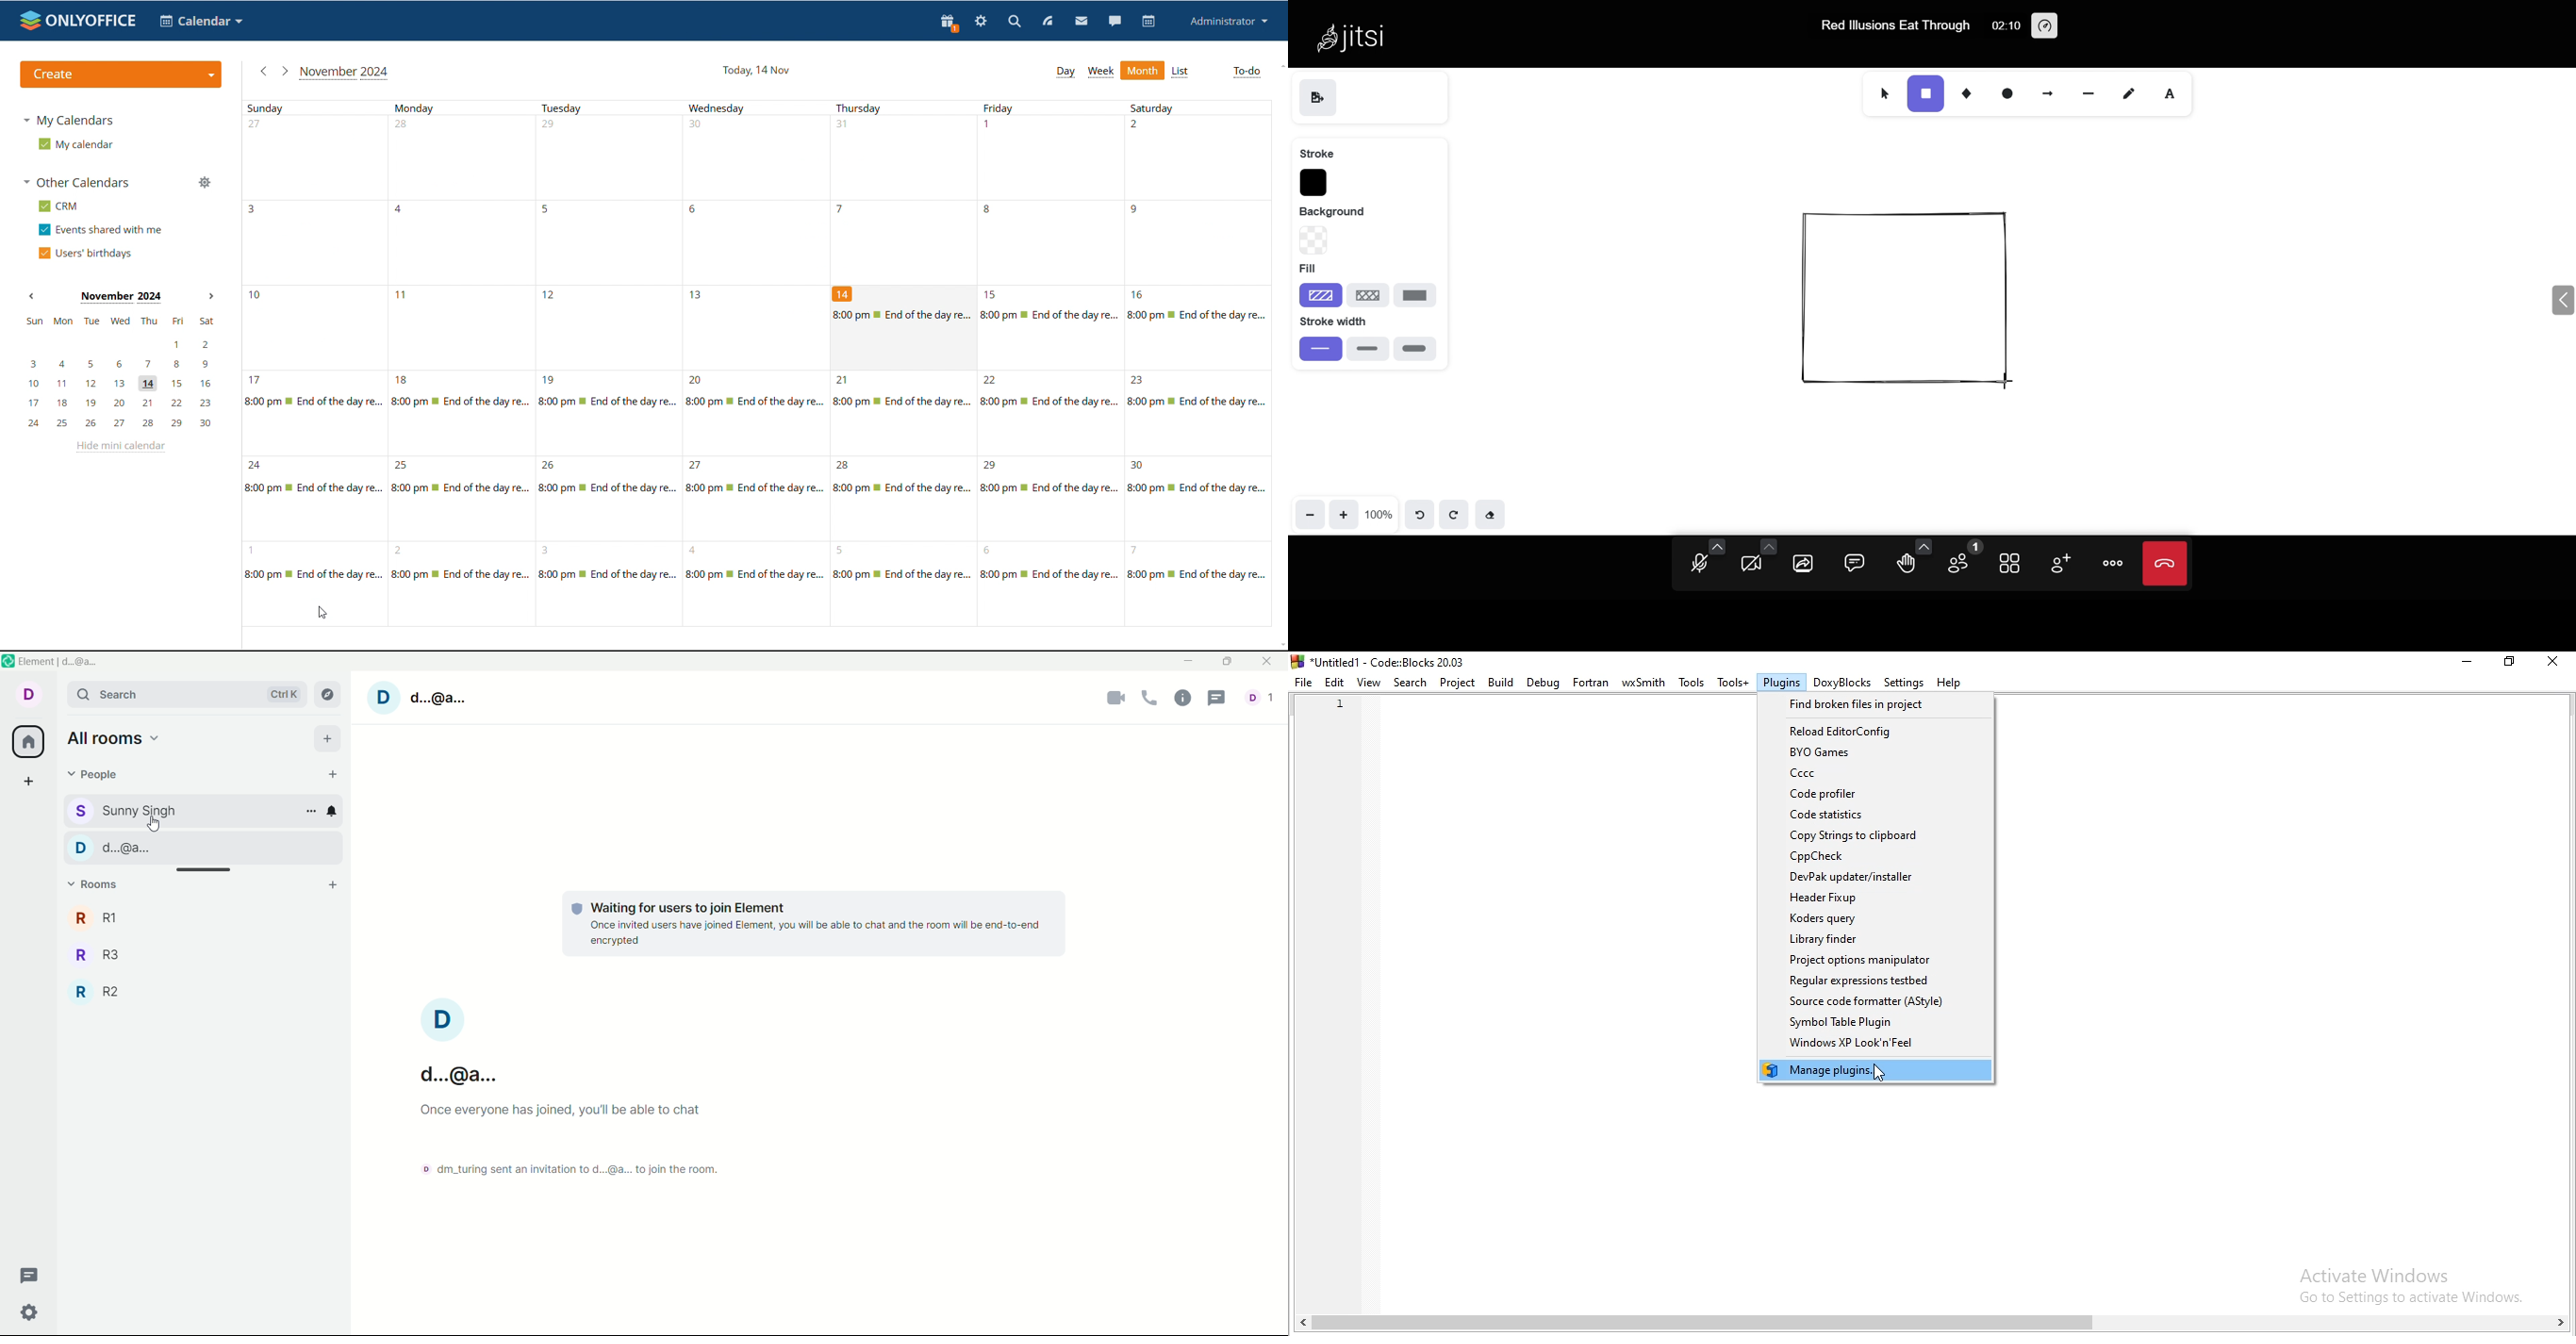 The width and height of the screenshot is (2576, 1344). What do you see at coordinates (1925, 545) in the screenshot?
I see `more emoji` at bounding box center [1925, 545].